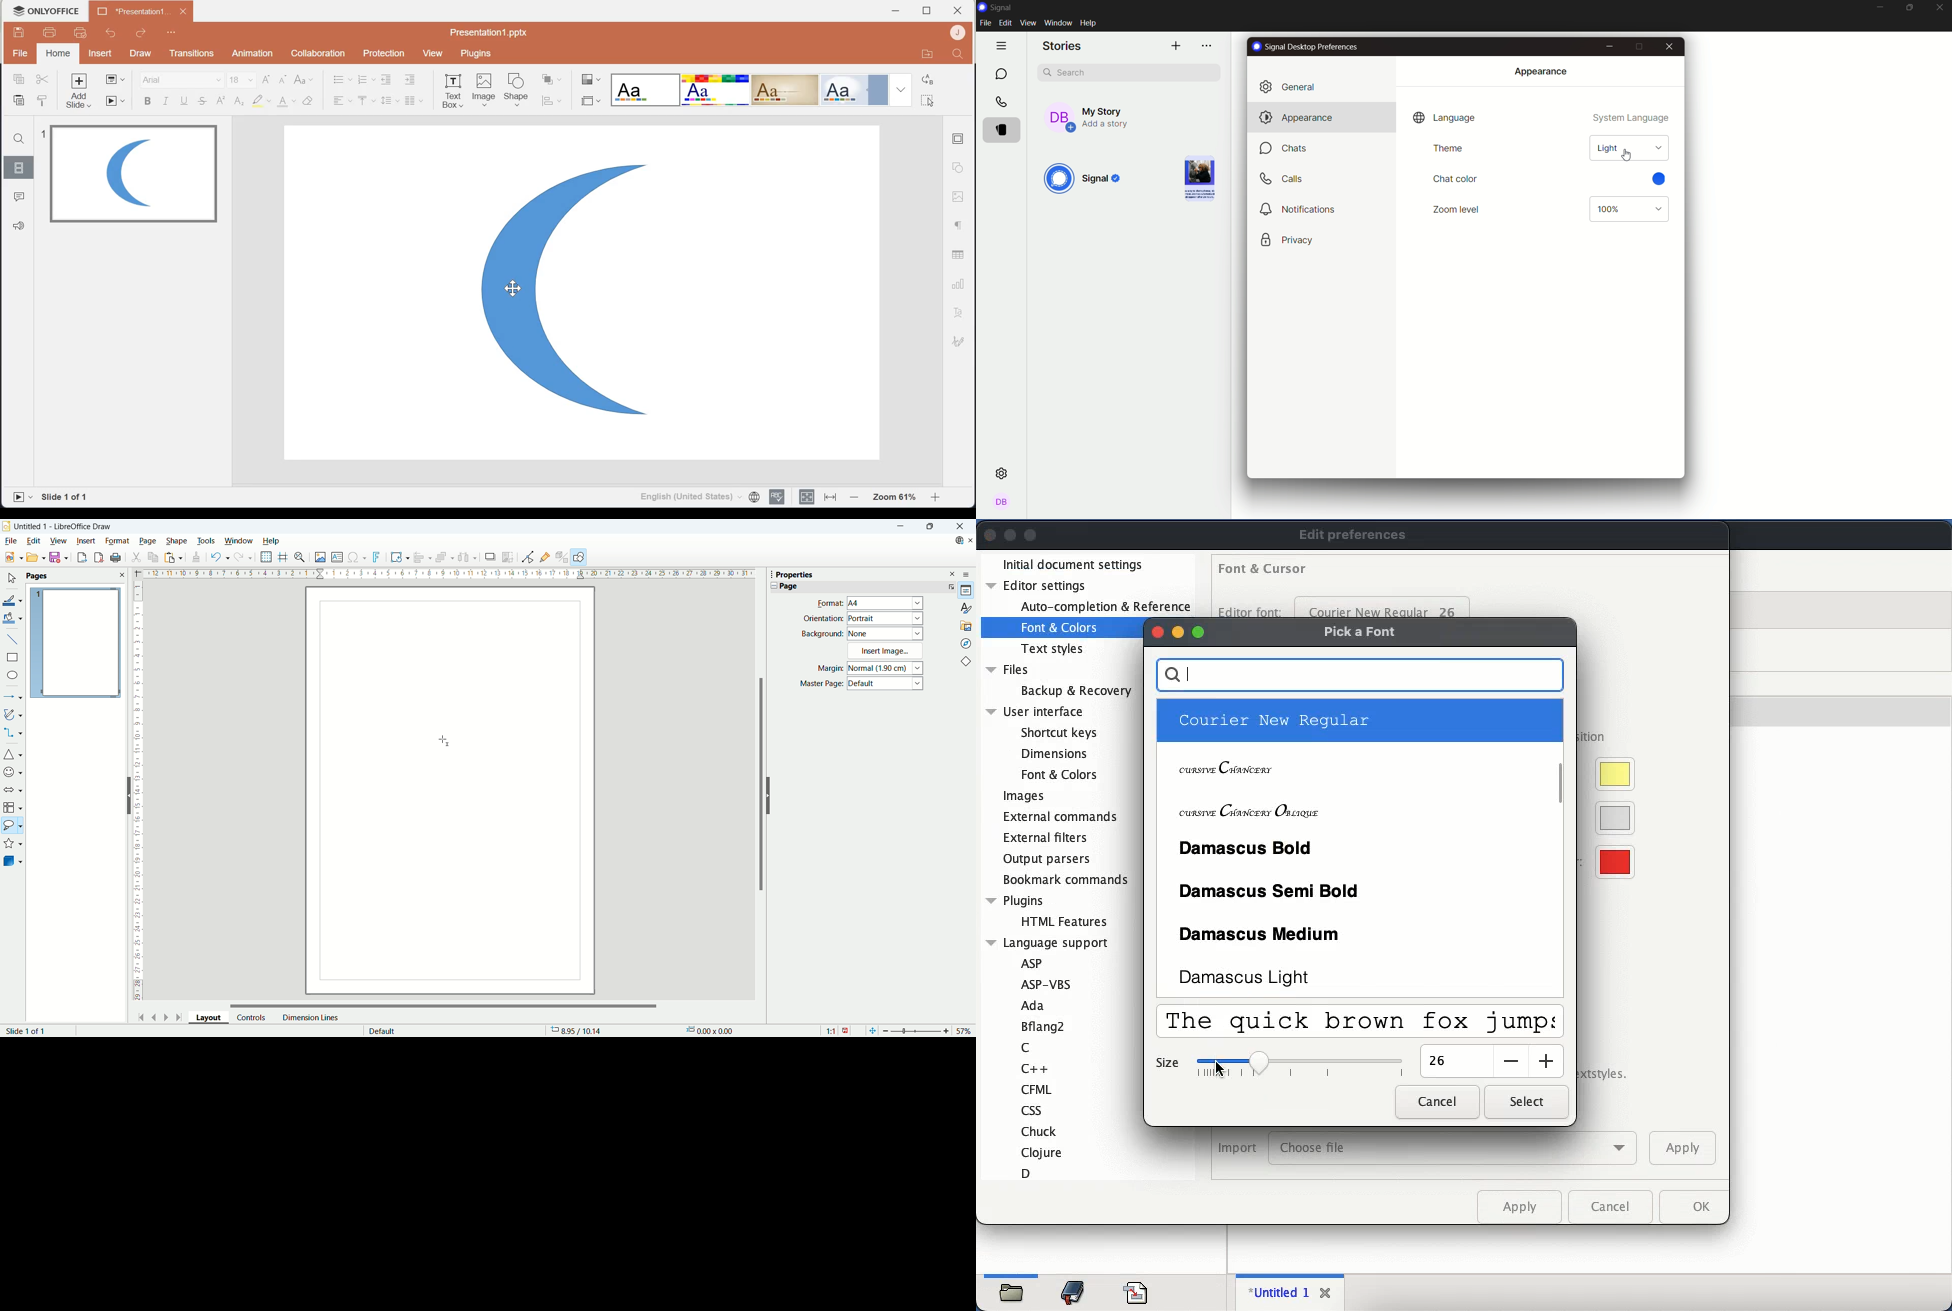 This screenshot has height=1316, width=1960. Describe the element at coordinates (1197, 178) in the screenshot. I see `image` at that location.